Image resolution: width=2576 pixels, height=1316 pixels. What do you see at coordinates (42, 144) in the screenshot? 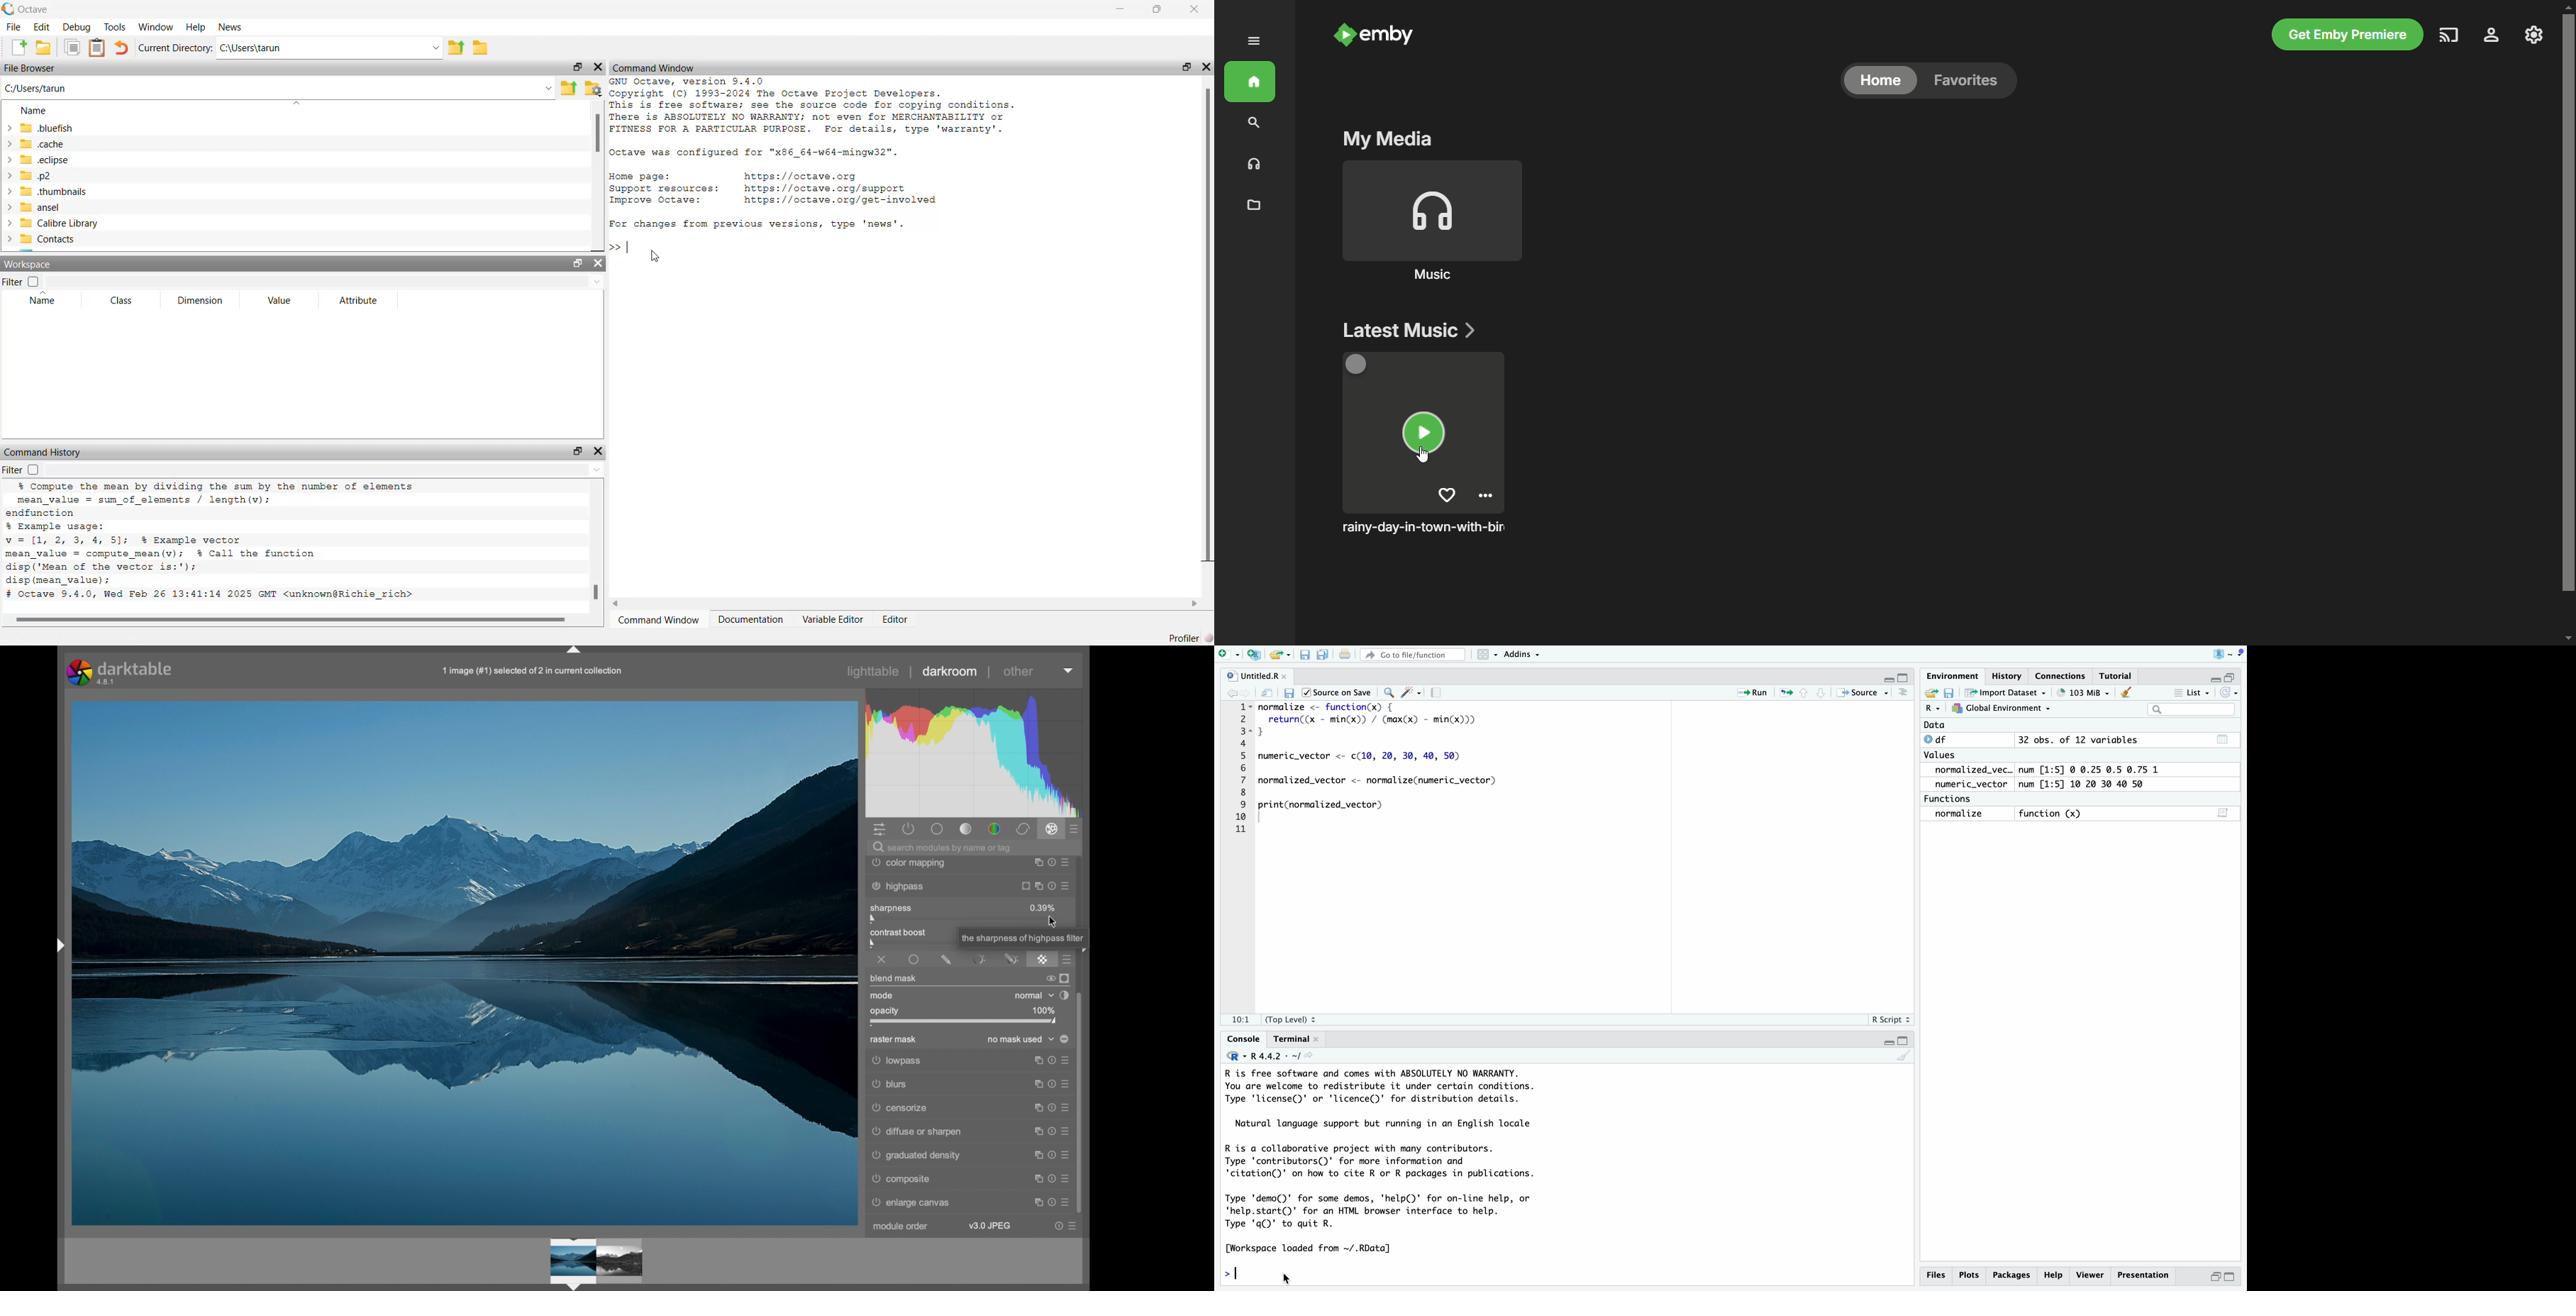
I see `.cache` at bounding box center [42, 144].